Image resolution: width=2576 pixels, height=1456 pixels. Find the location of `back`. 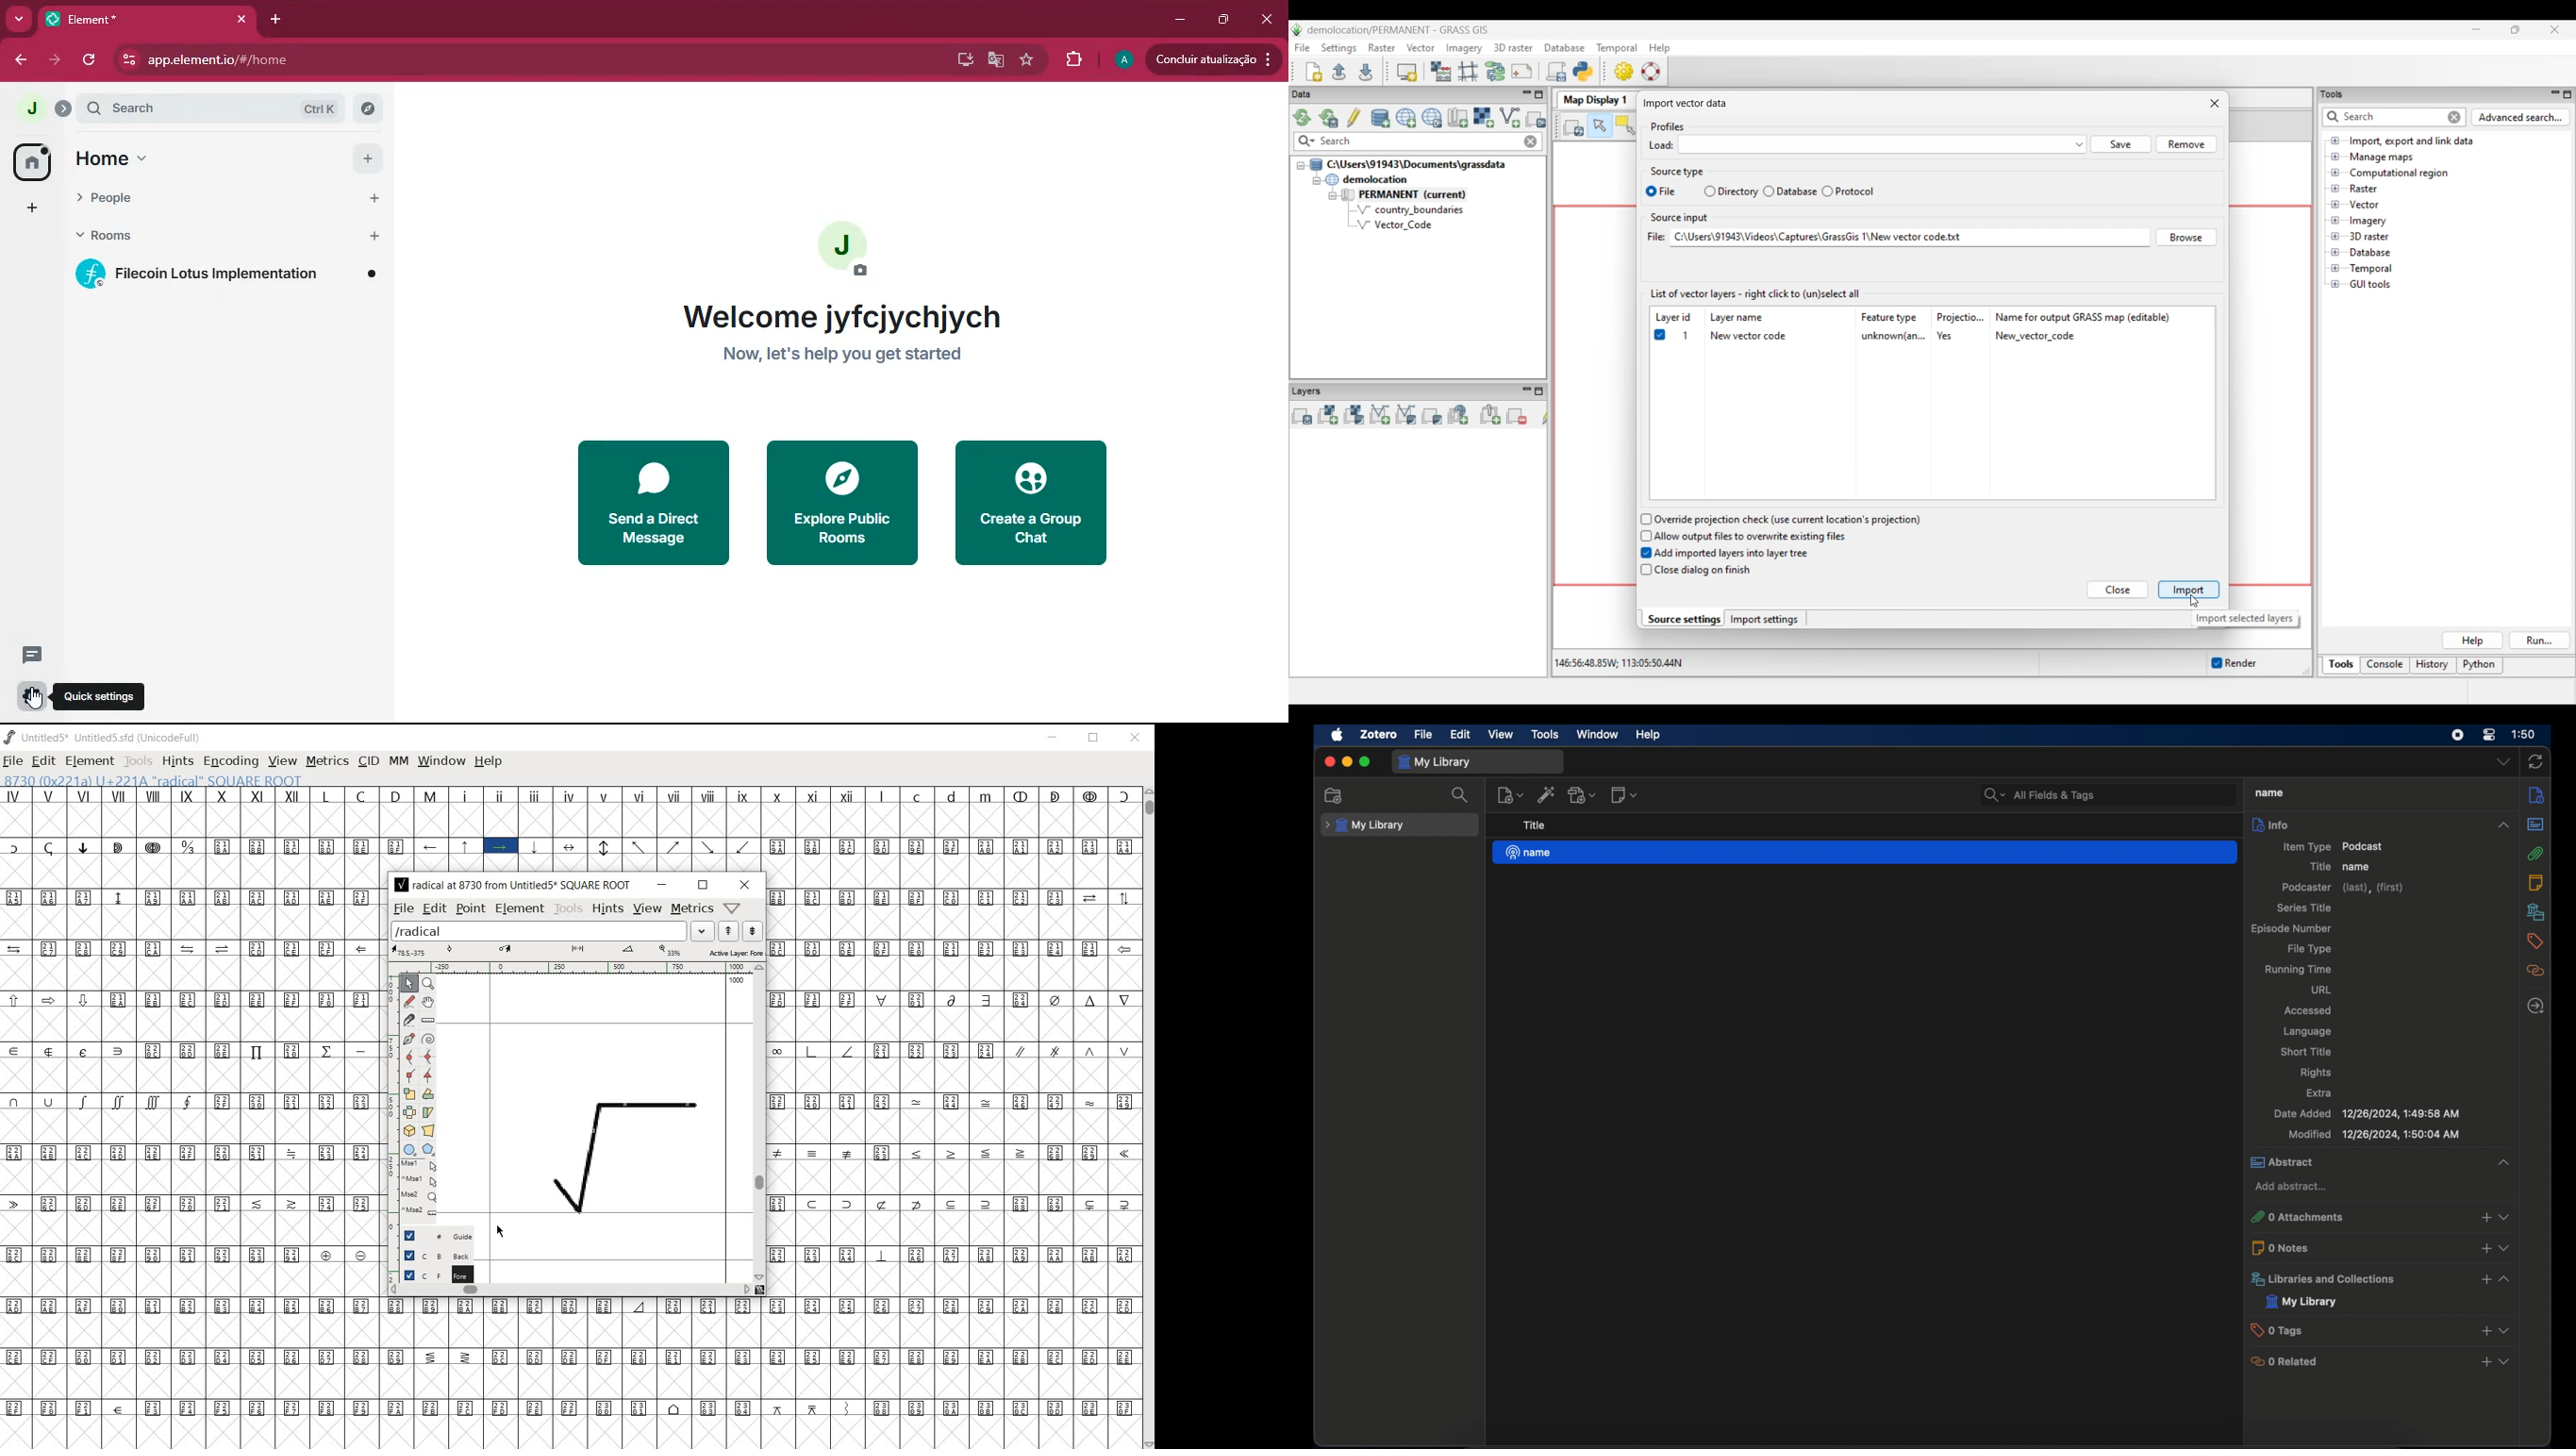

back is located at coordinates (22, 59).